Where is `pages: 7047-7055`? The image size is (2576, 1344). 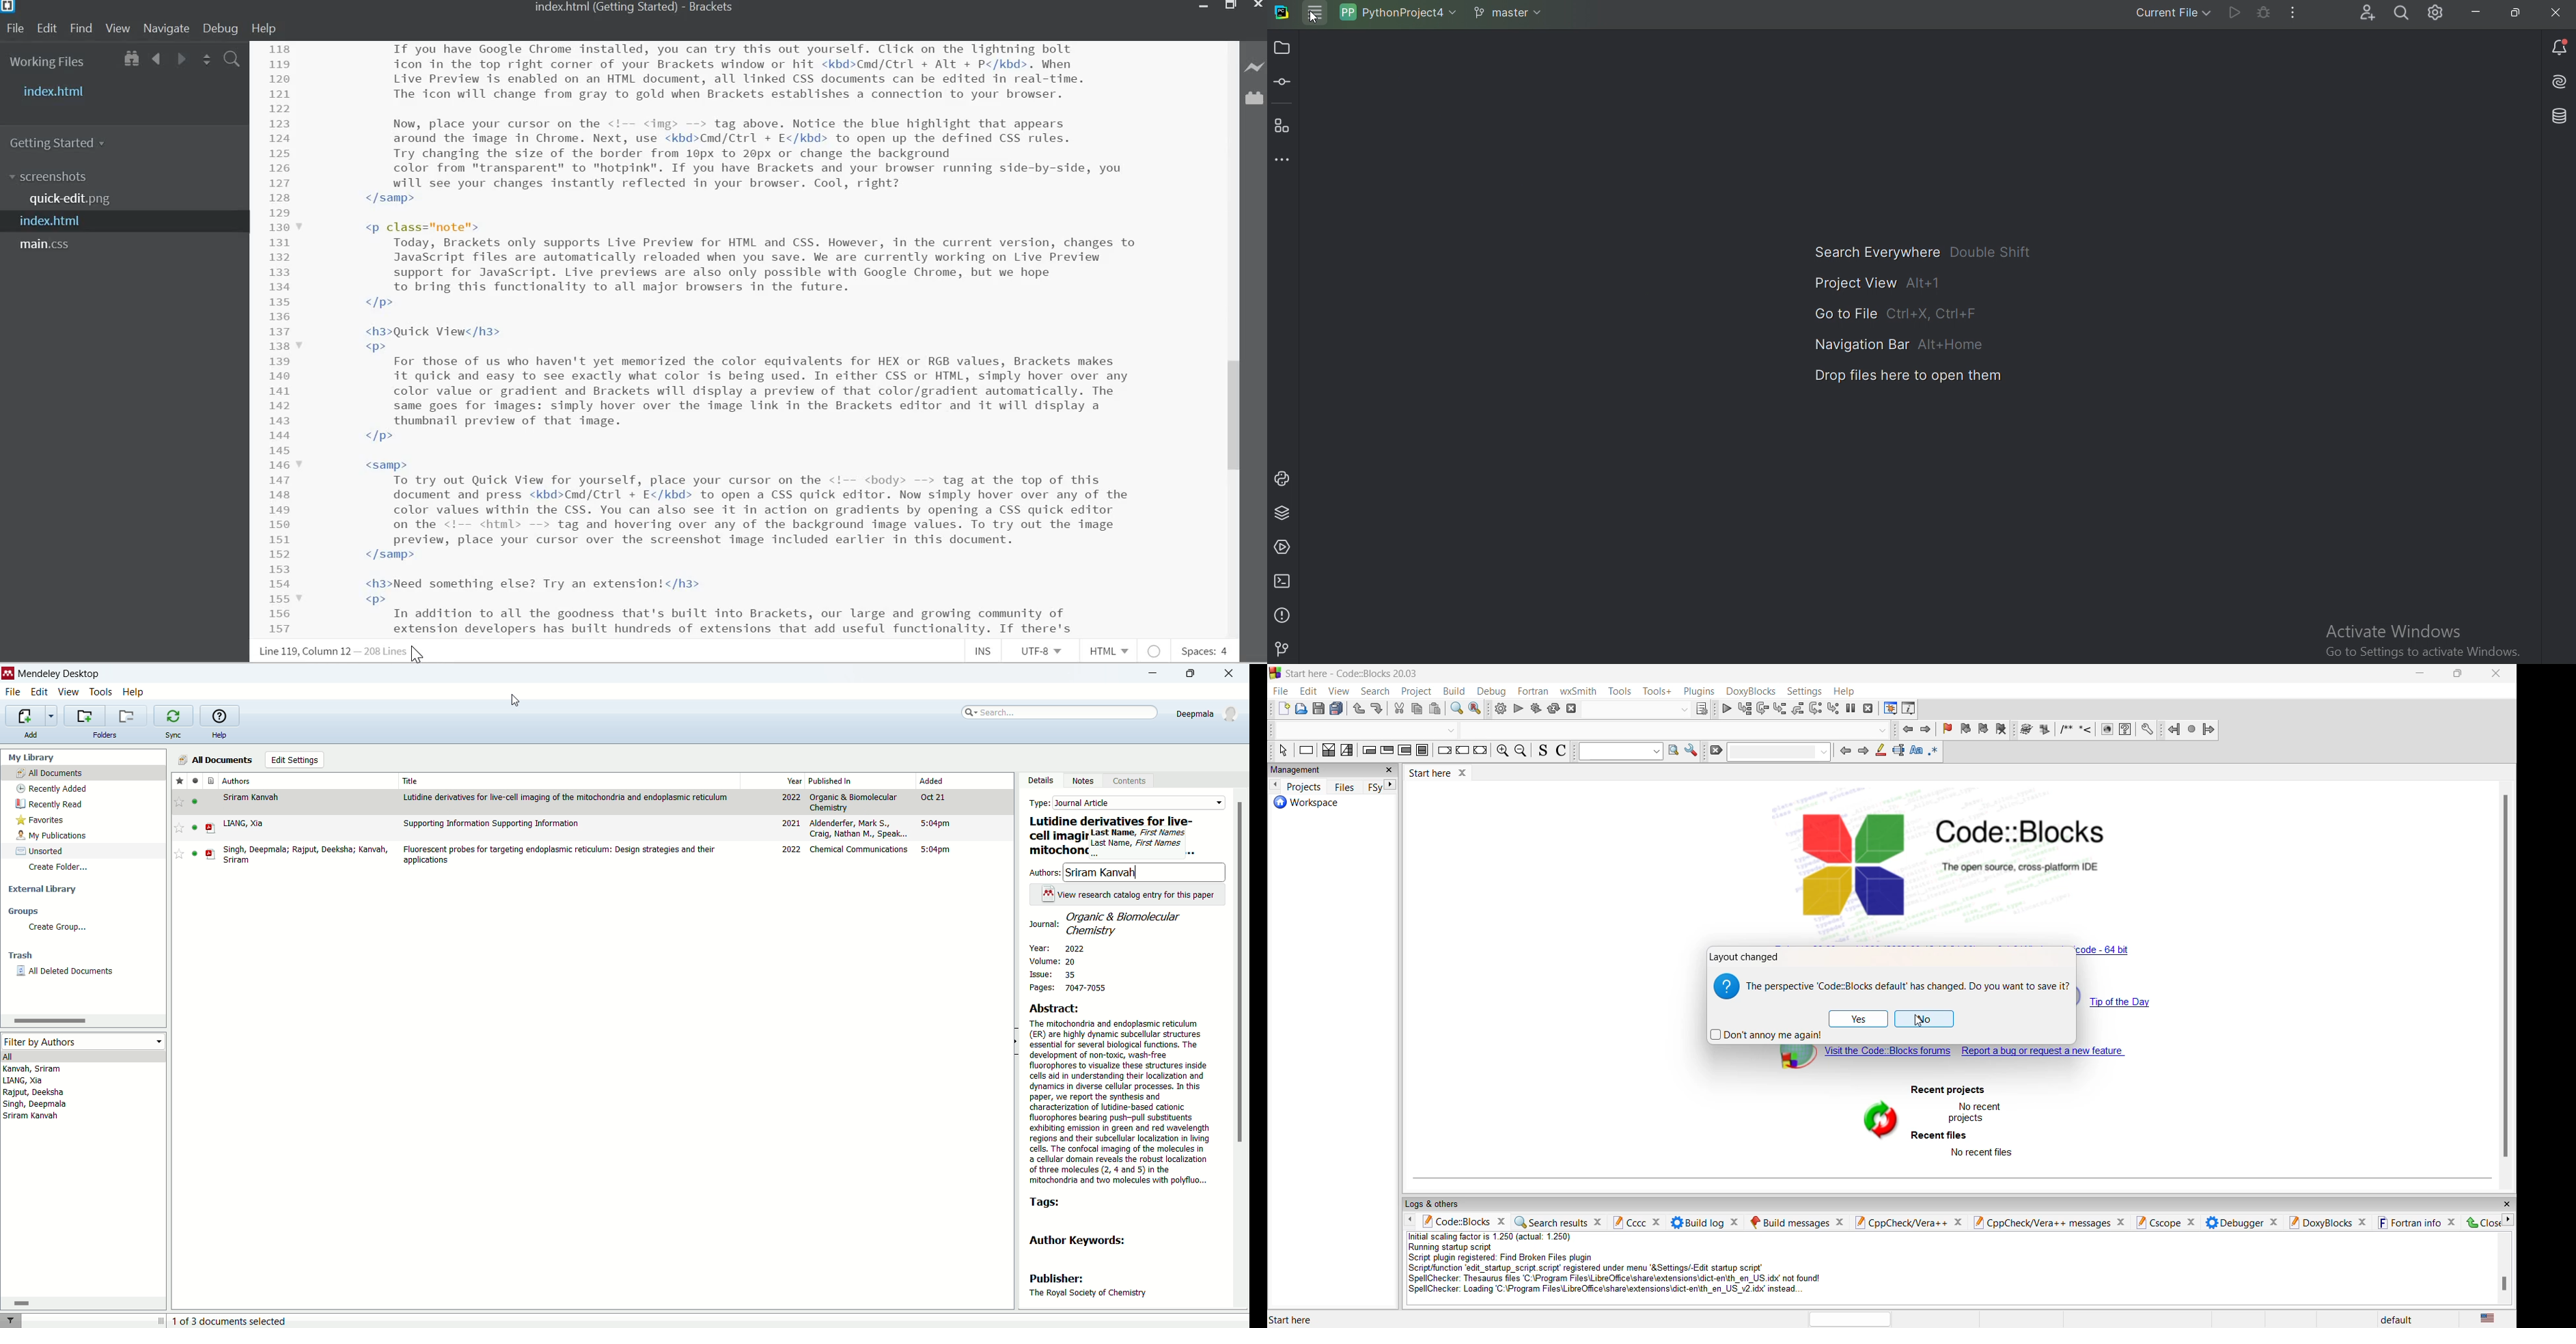
pages: 7047-7055 is located at coordinates (1066, 989).